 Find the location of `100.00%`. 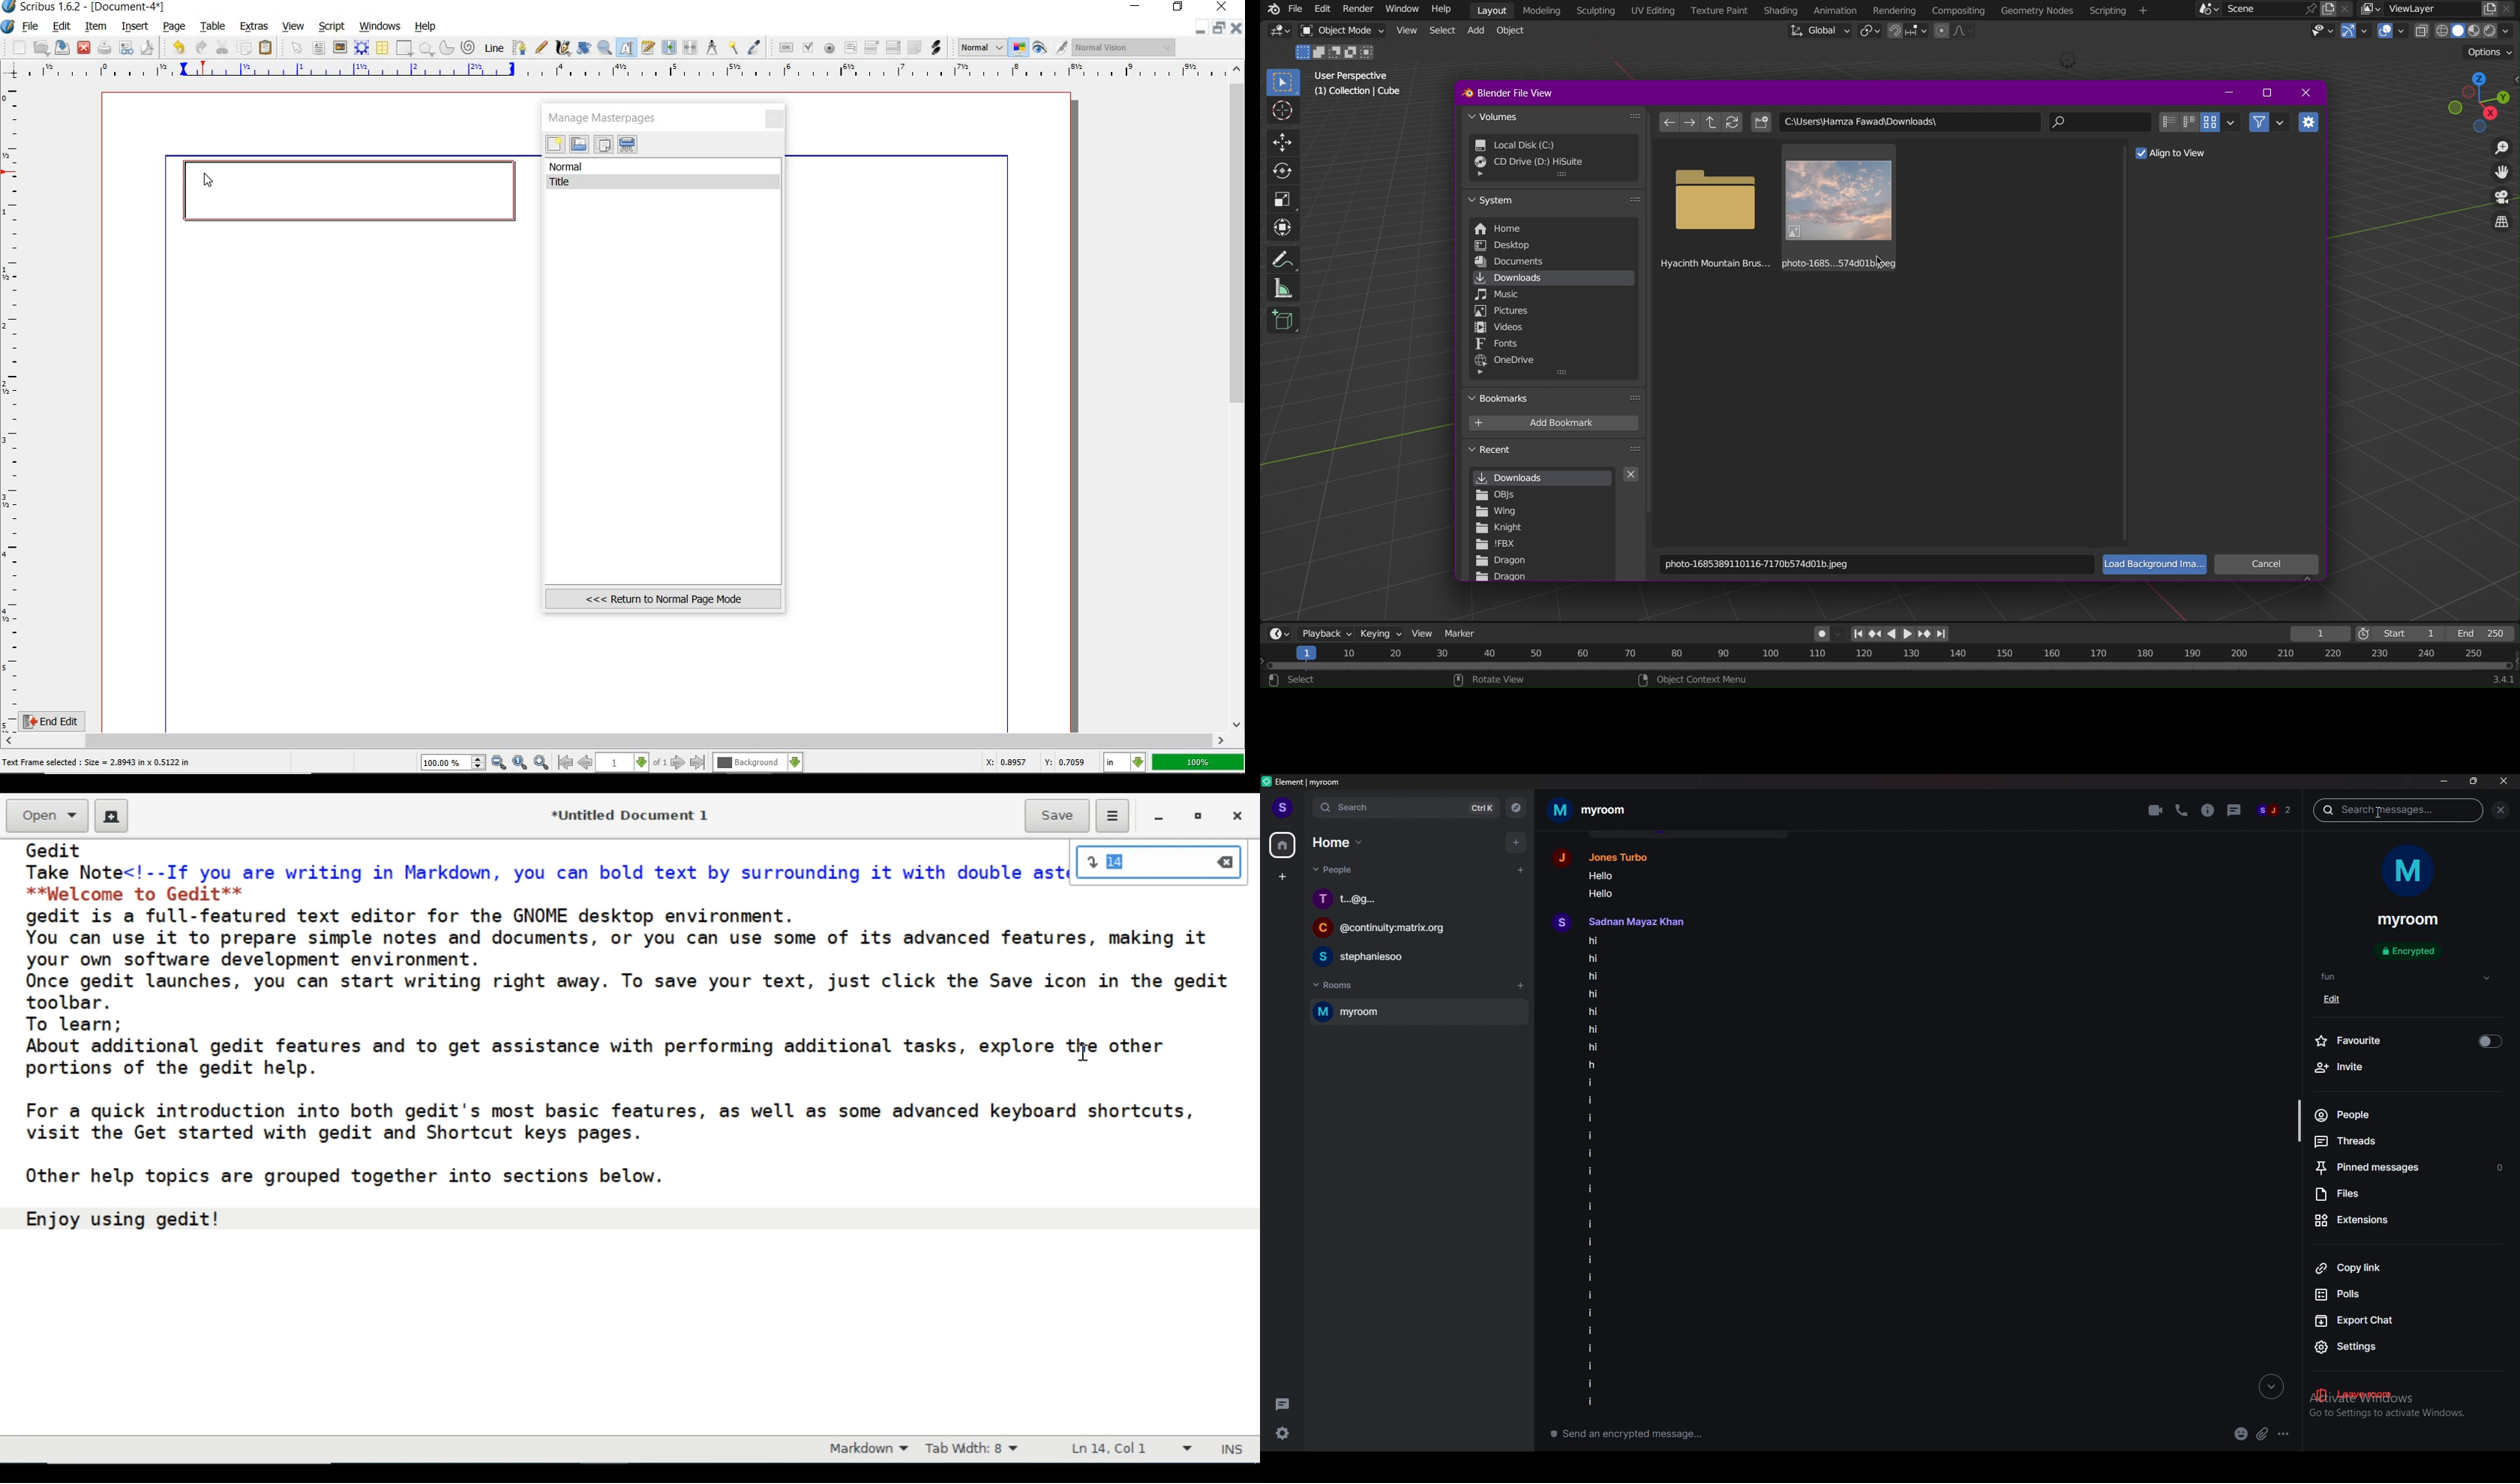

100.00% is located at coordinates (454, 763).